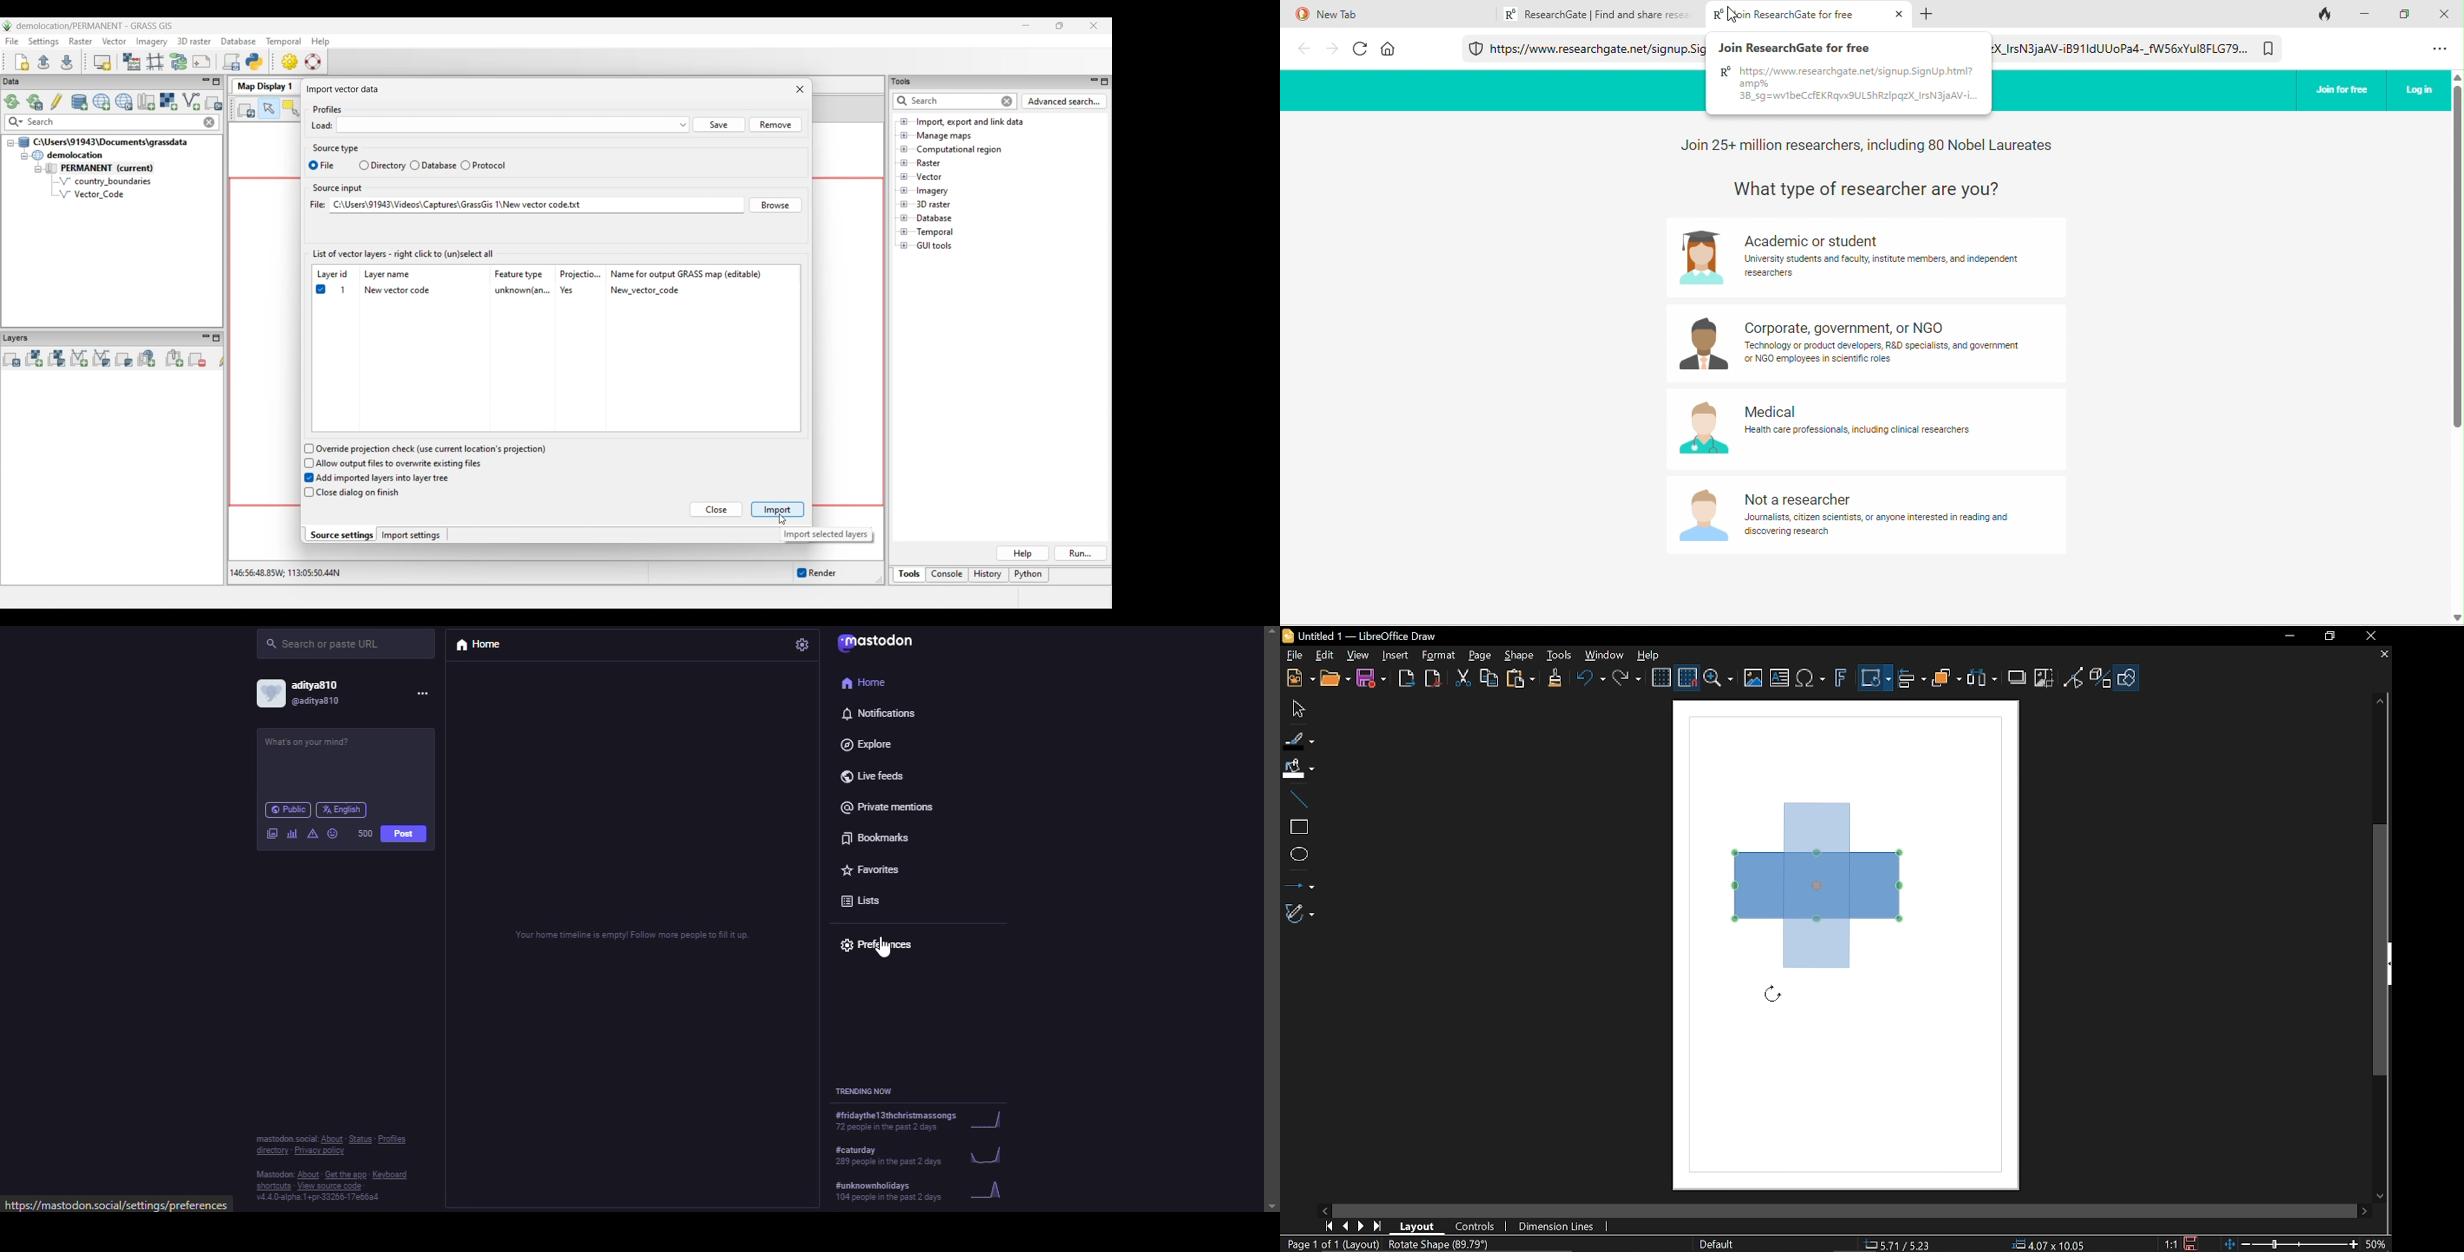 The height and width of the screenshot is (1260, 2464). Describe the element at coordinates (1299, 678) in the screenshot. I see `New` at that location.